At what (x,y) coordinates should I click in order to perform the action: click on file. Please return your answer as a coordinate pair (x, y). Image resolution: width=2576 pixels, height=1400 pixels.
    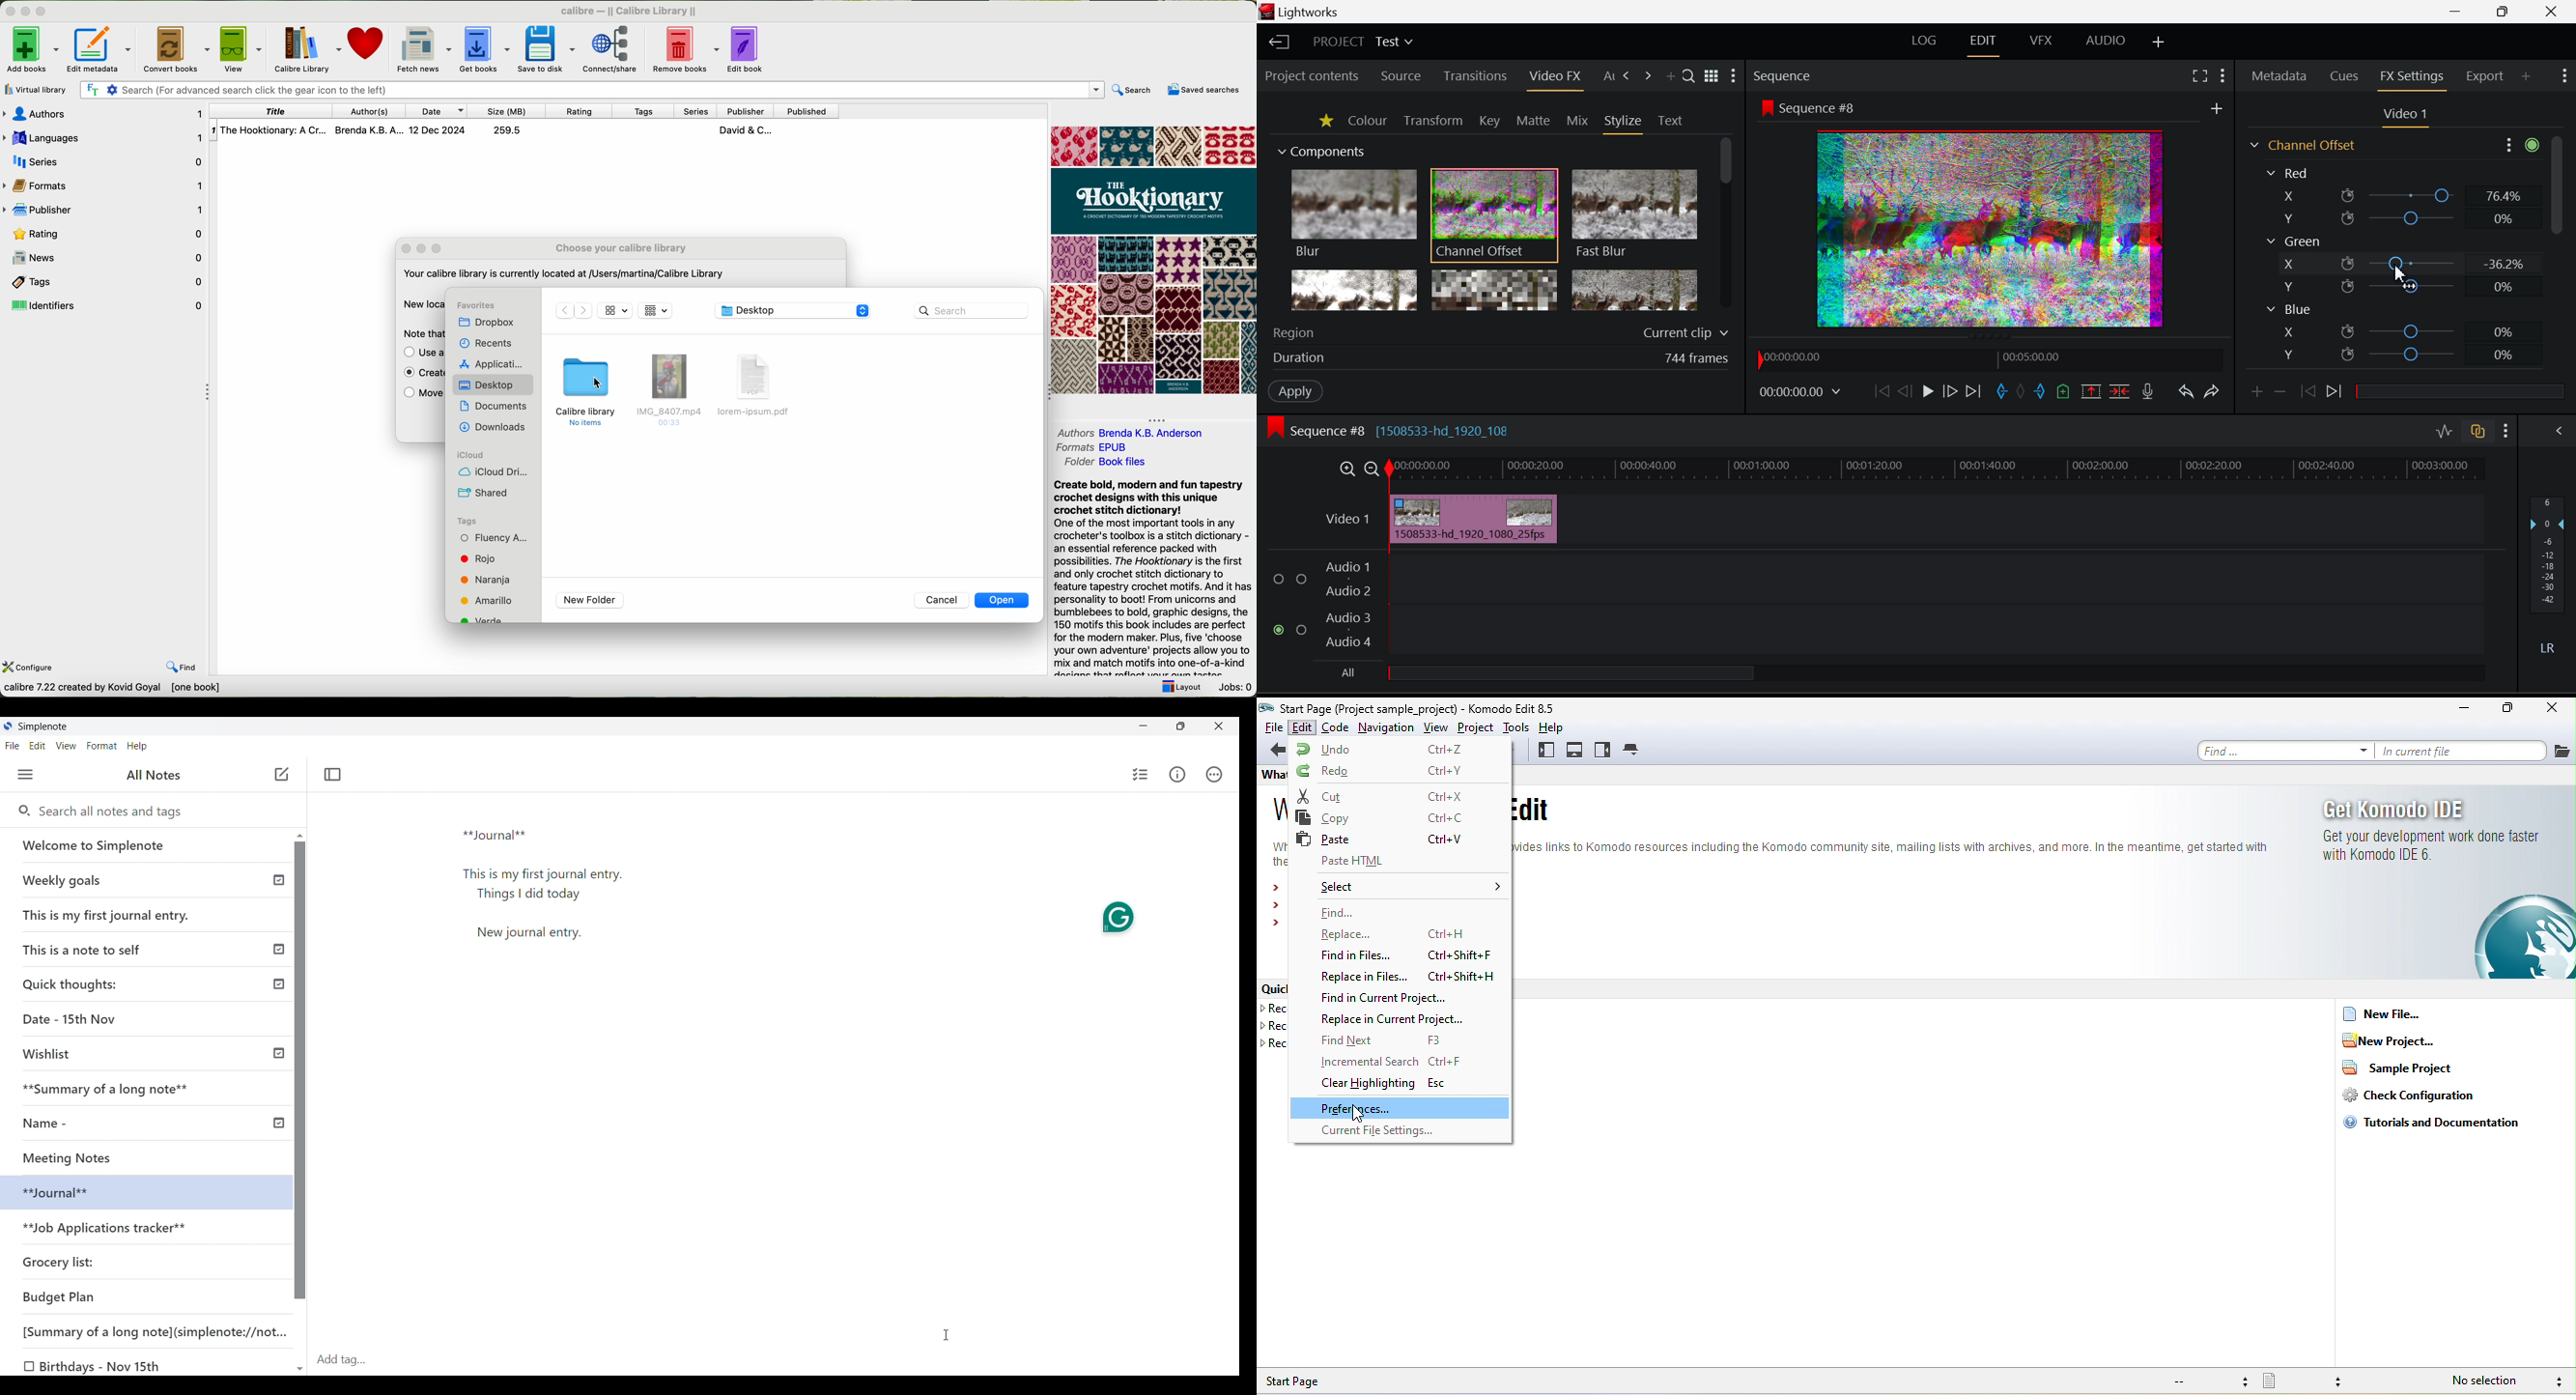
    Looking at the image, I should click on (2562, 751).